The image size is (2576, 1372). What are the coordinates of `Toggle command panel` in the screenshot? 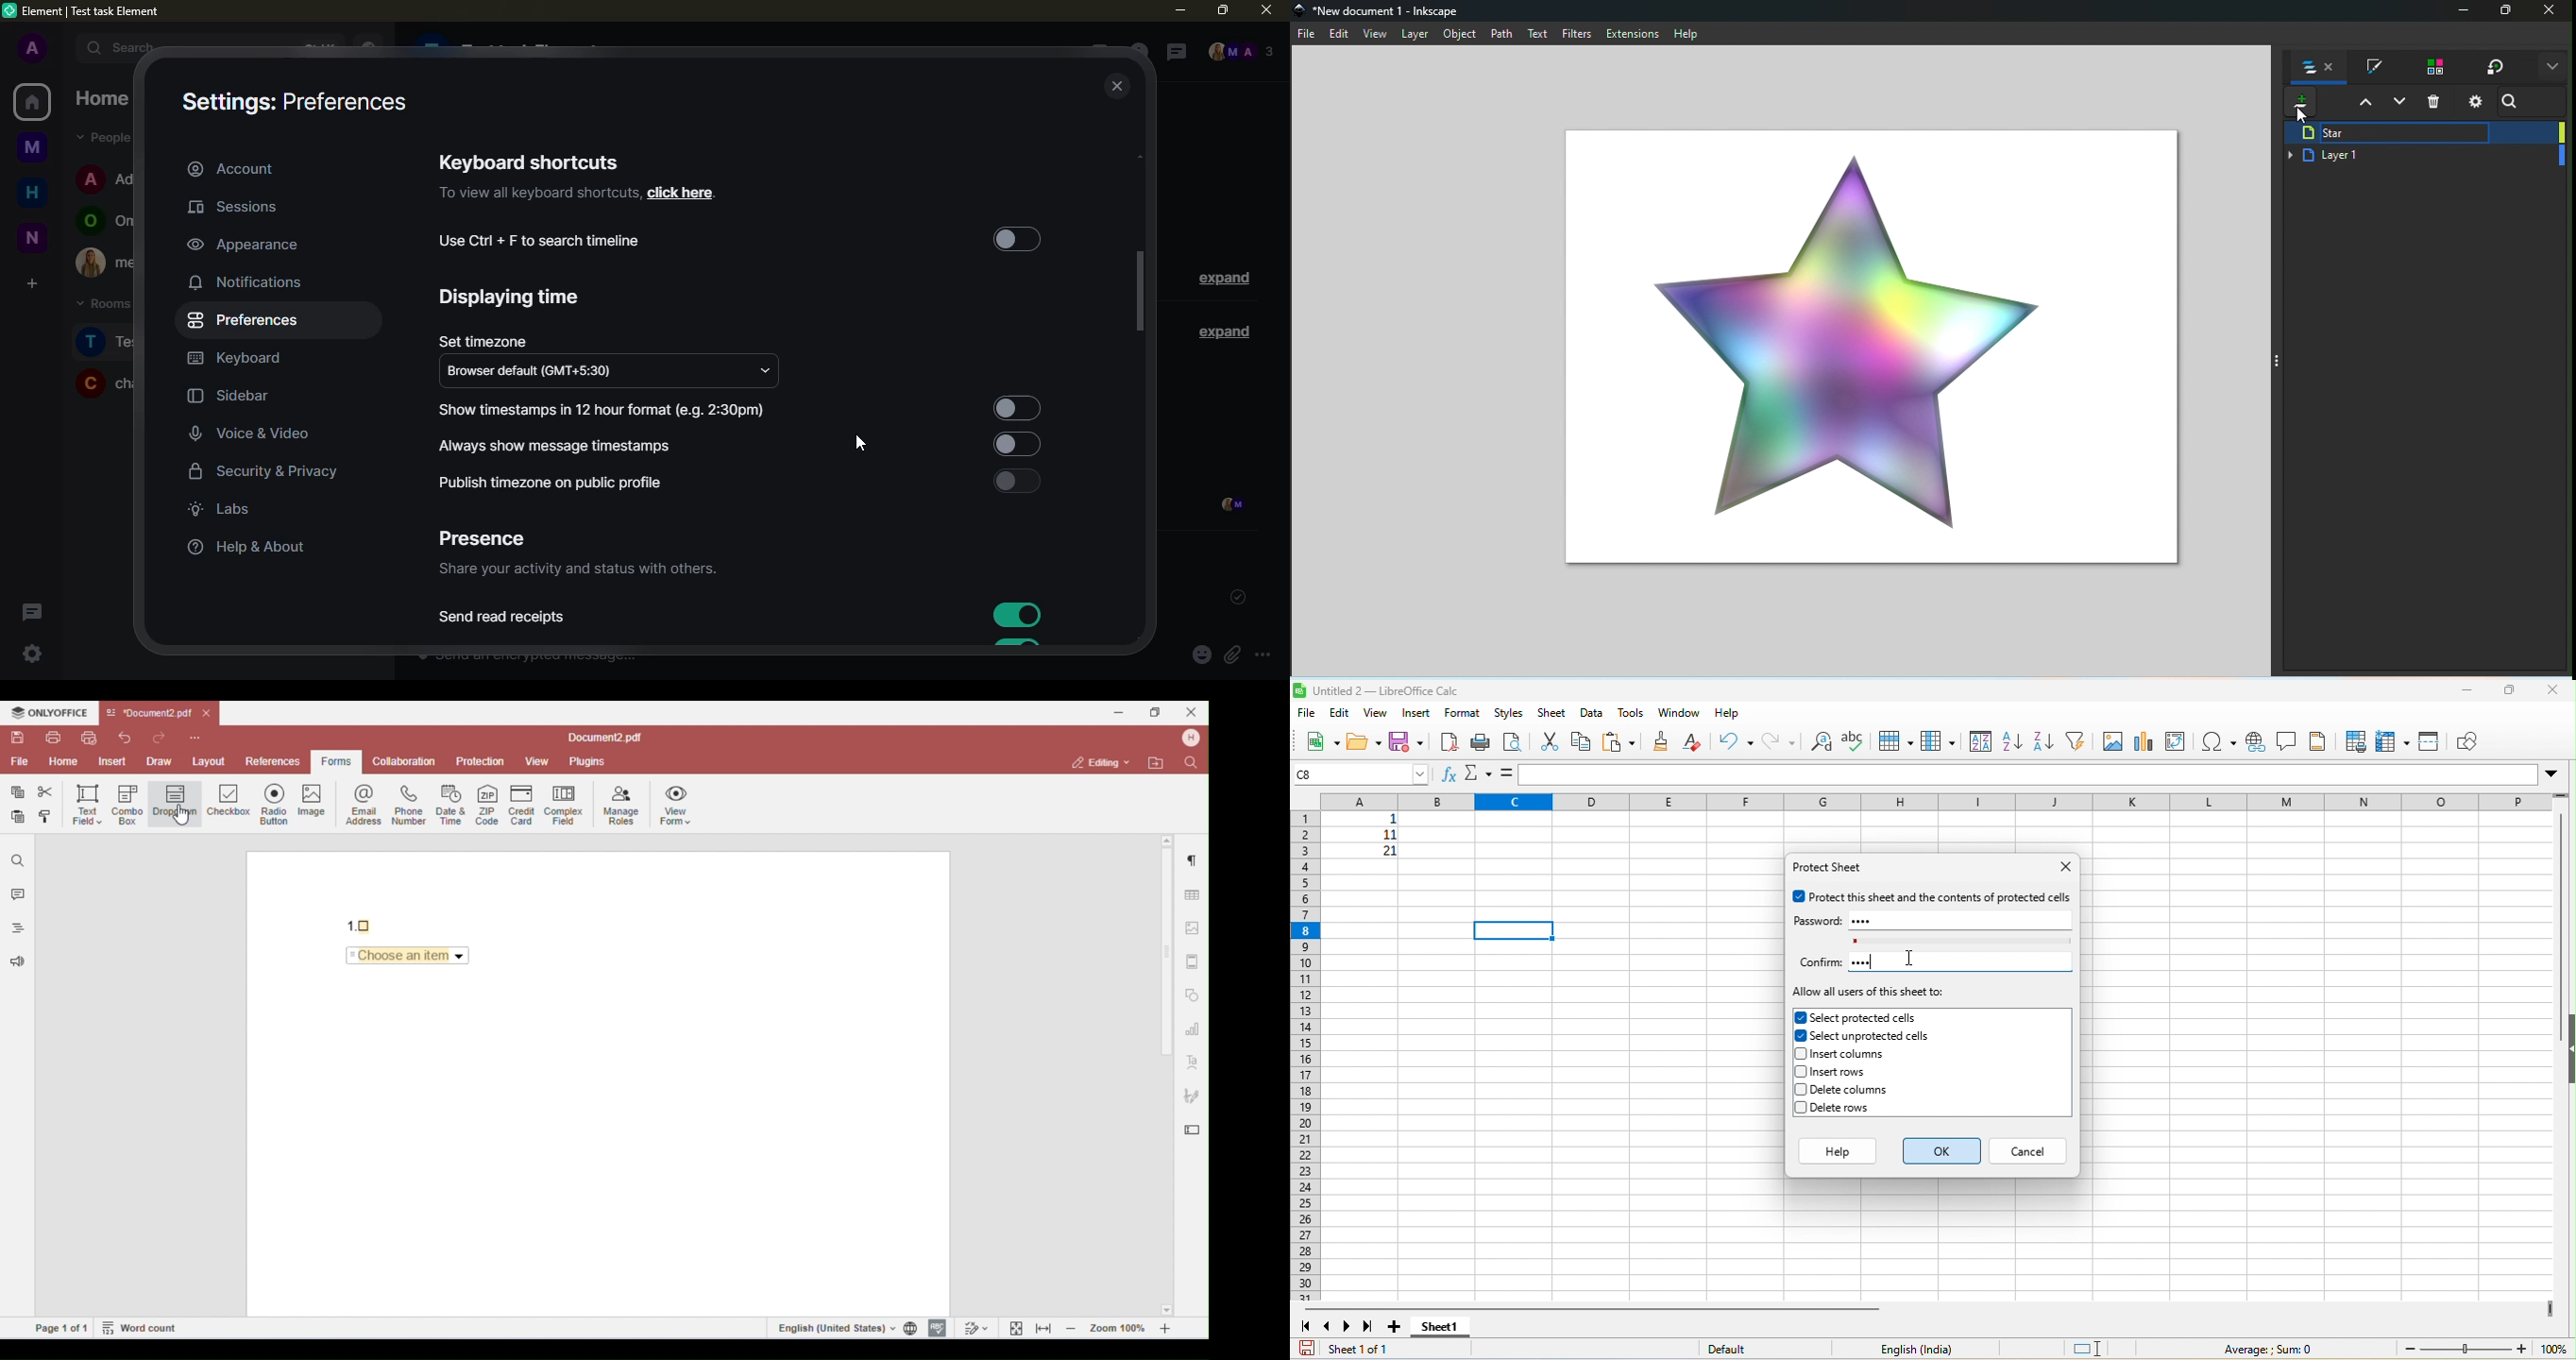 It's located at (2280, 360).